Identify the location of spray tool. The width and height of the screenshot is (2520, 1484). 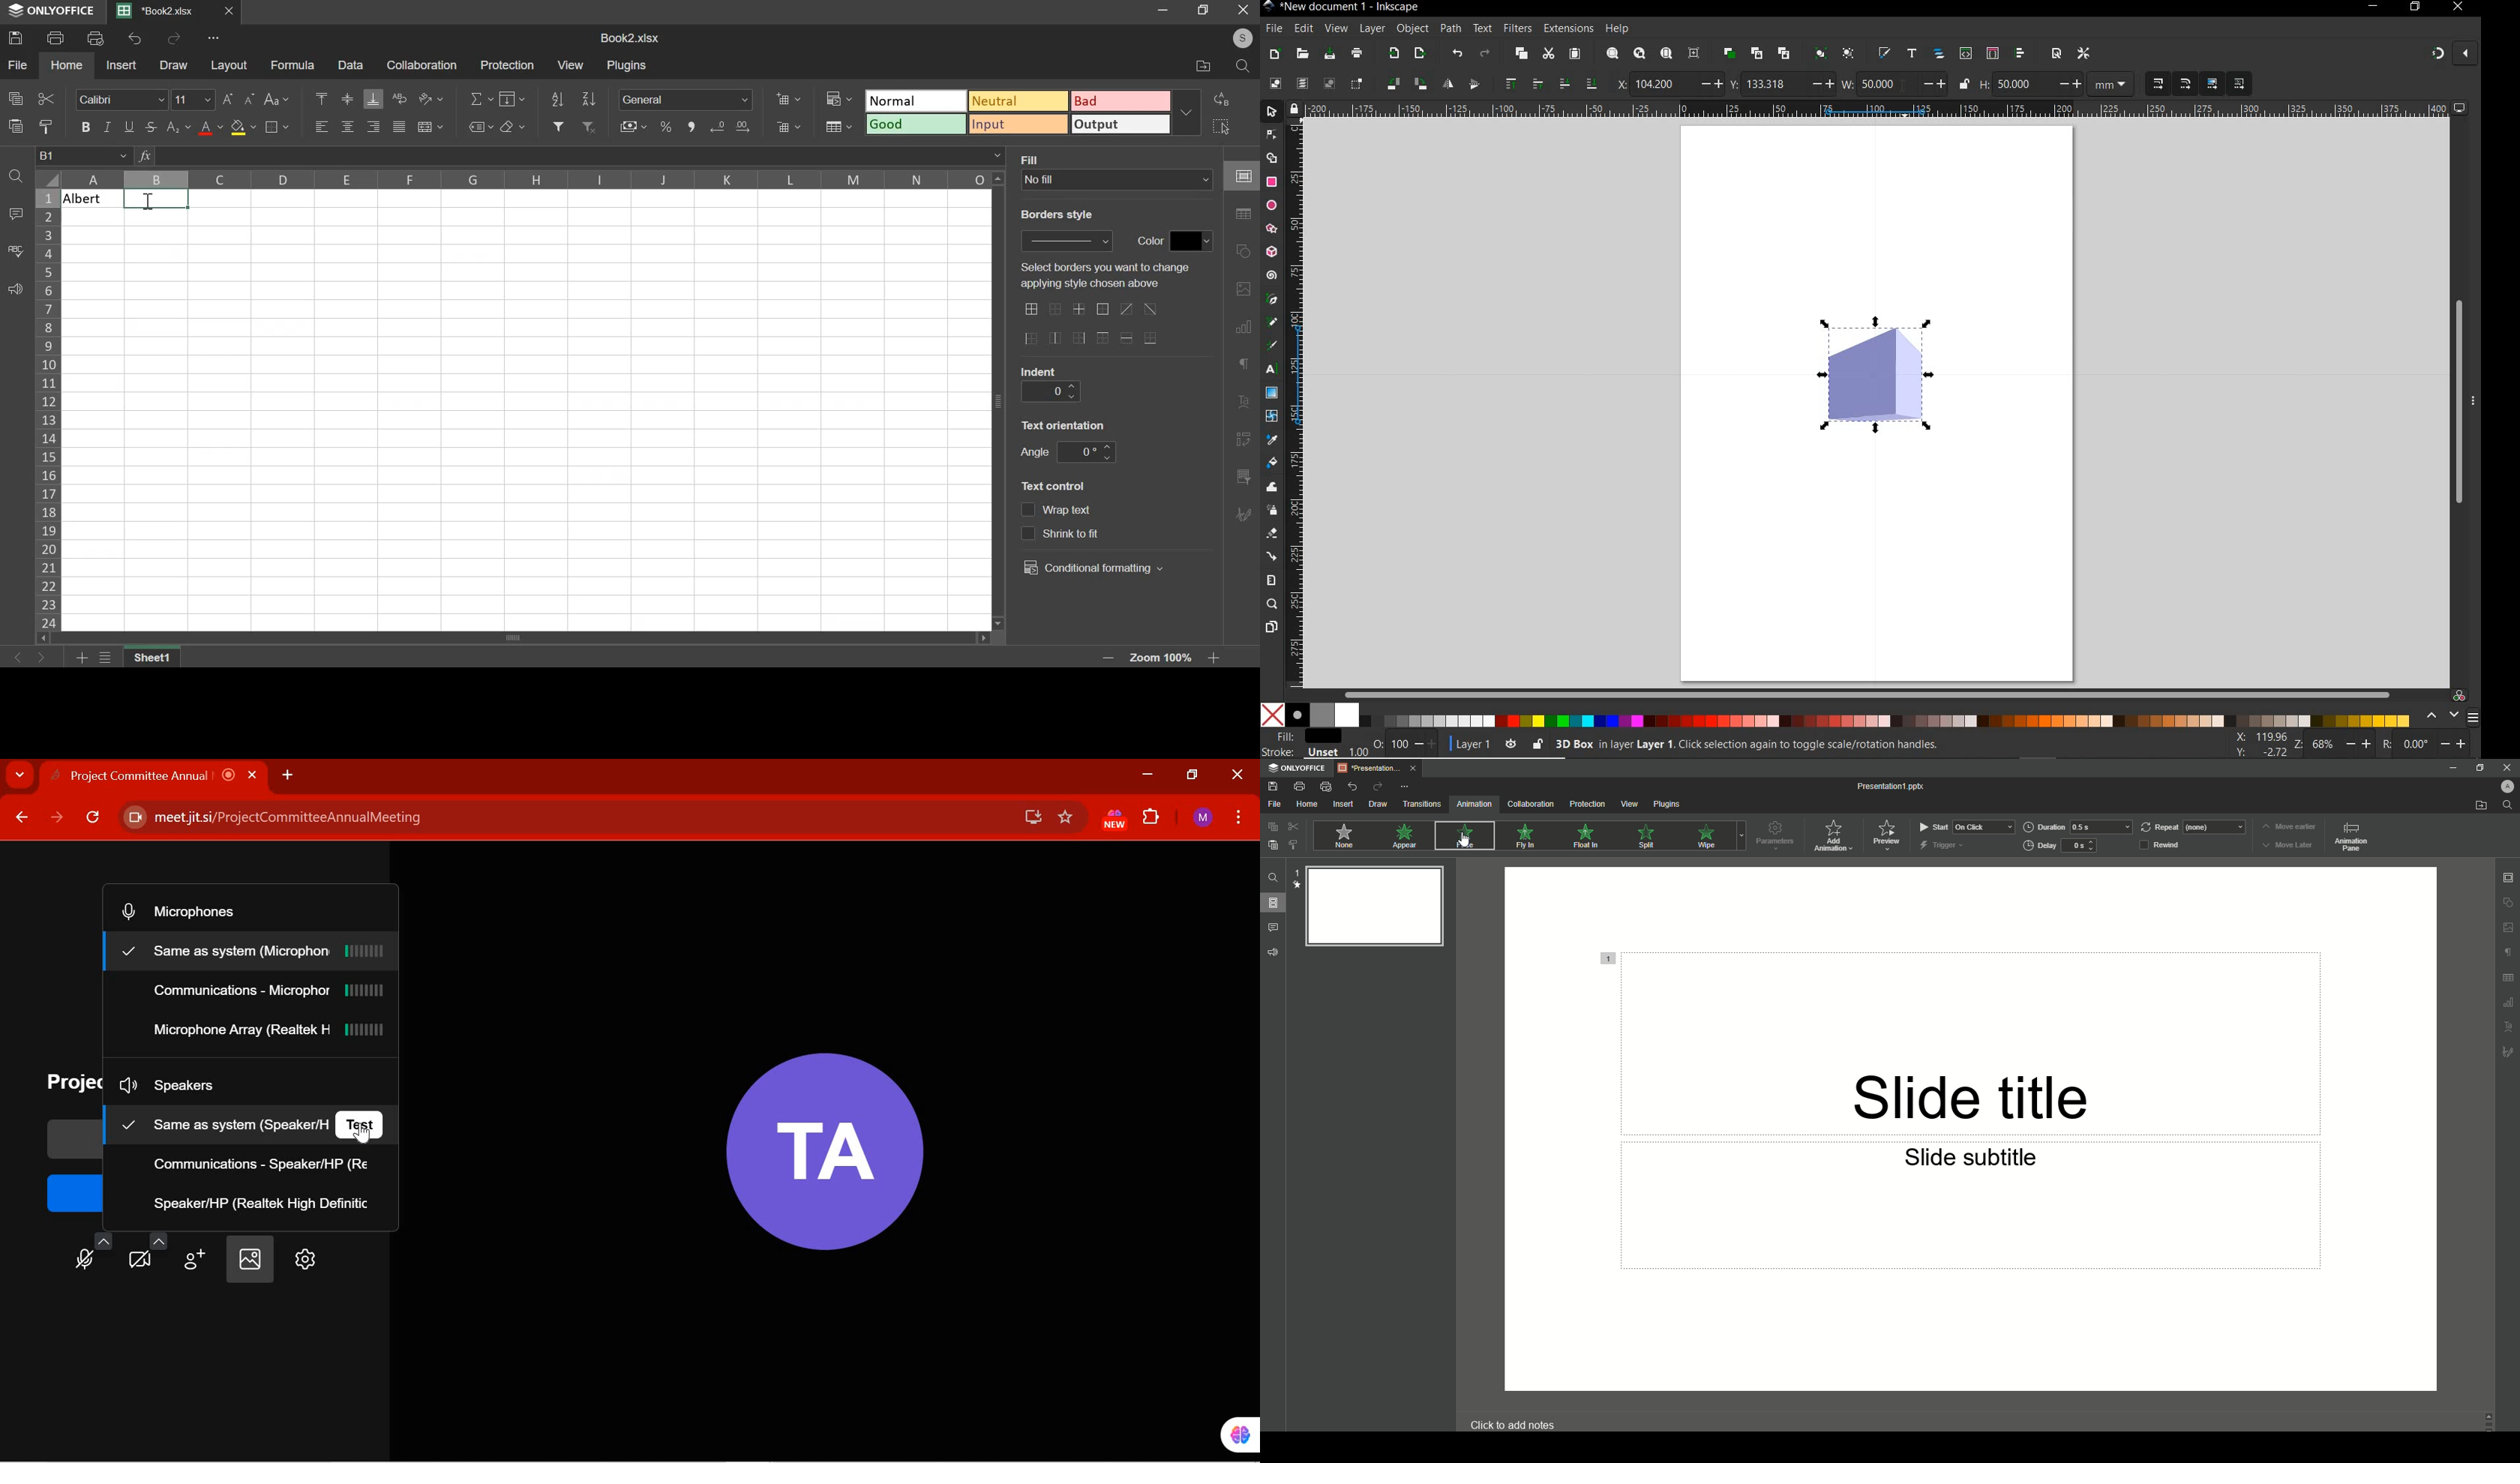
(1273, 510).